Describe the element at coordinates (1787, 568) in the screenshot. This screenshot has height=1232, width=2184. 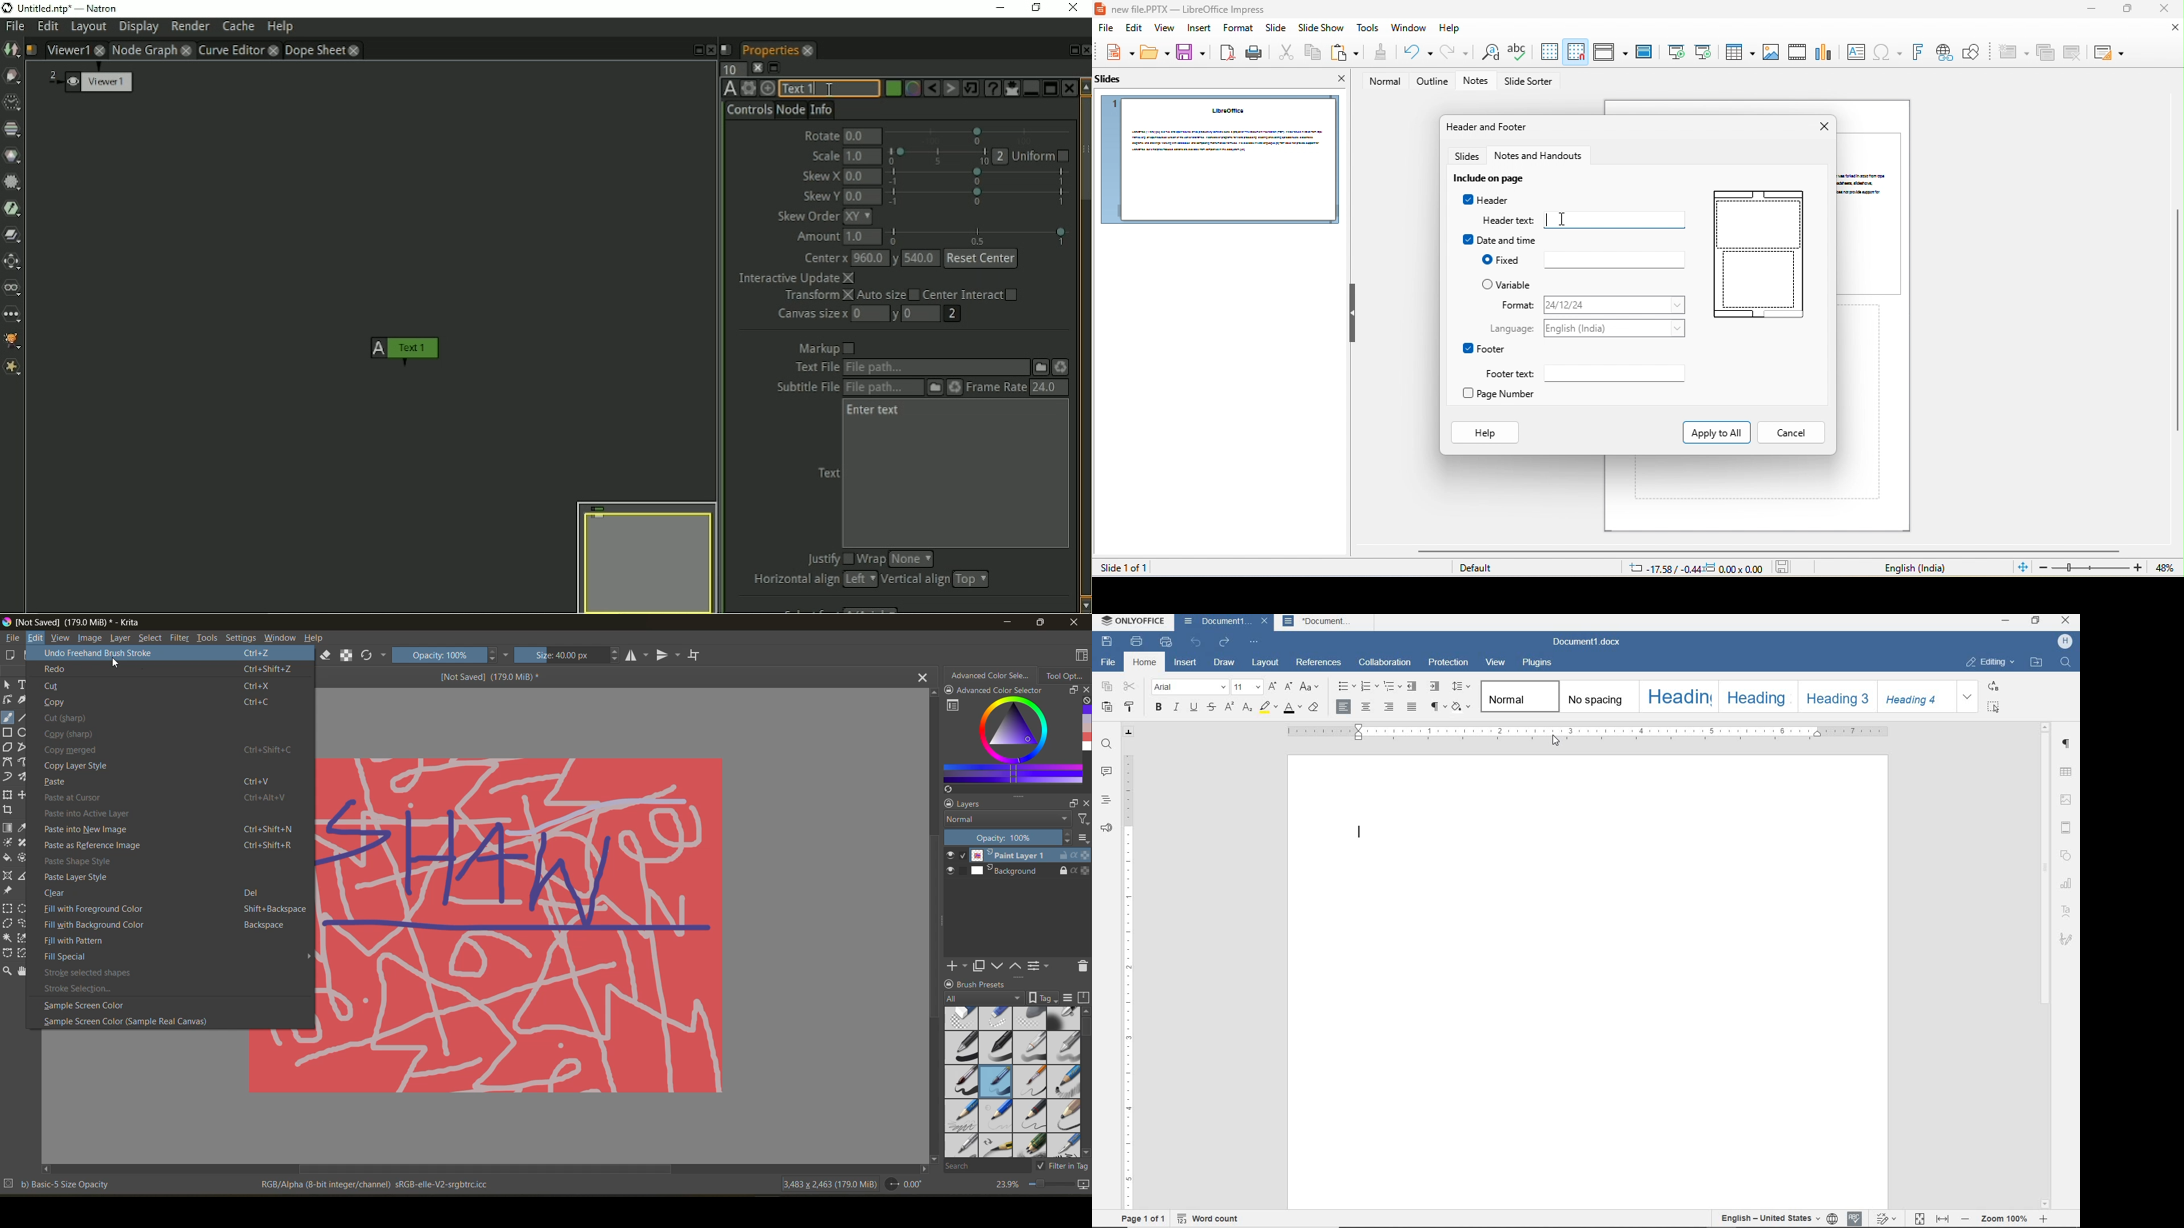
I see `the document has not been modified since the last save` at that location.